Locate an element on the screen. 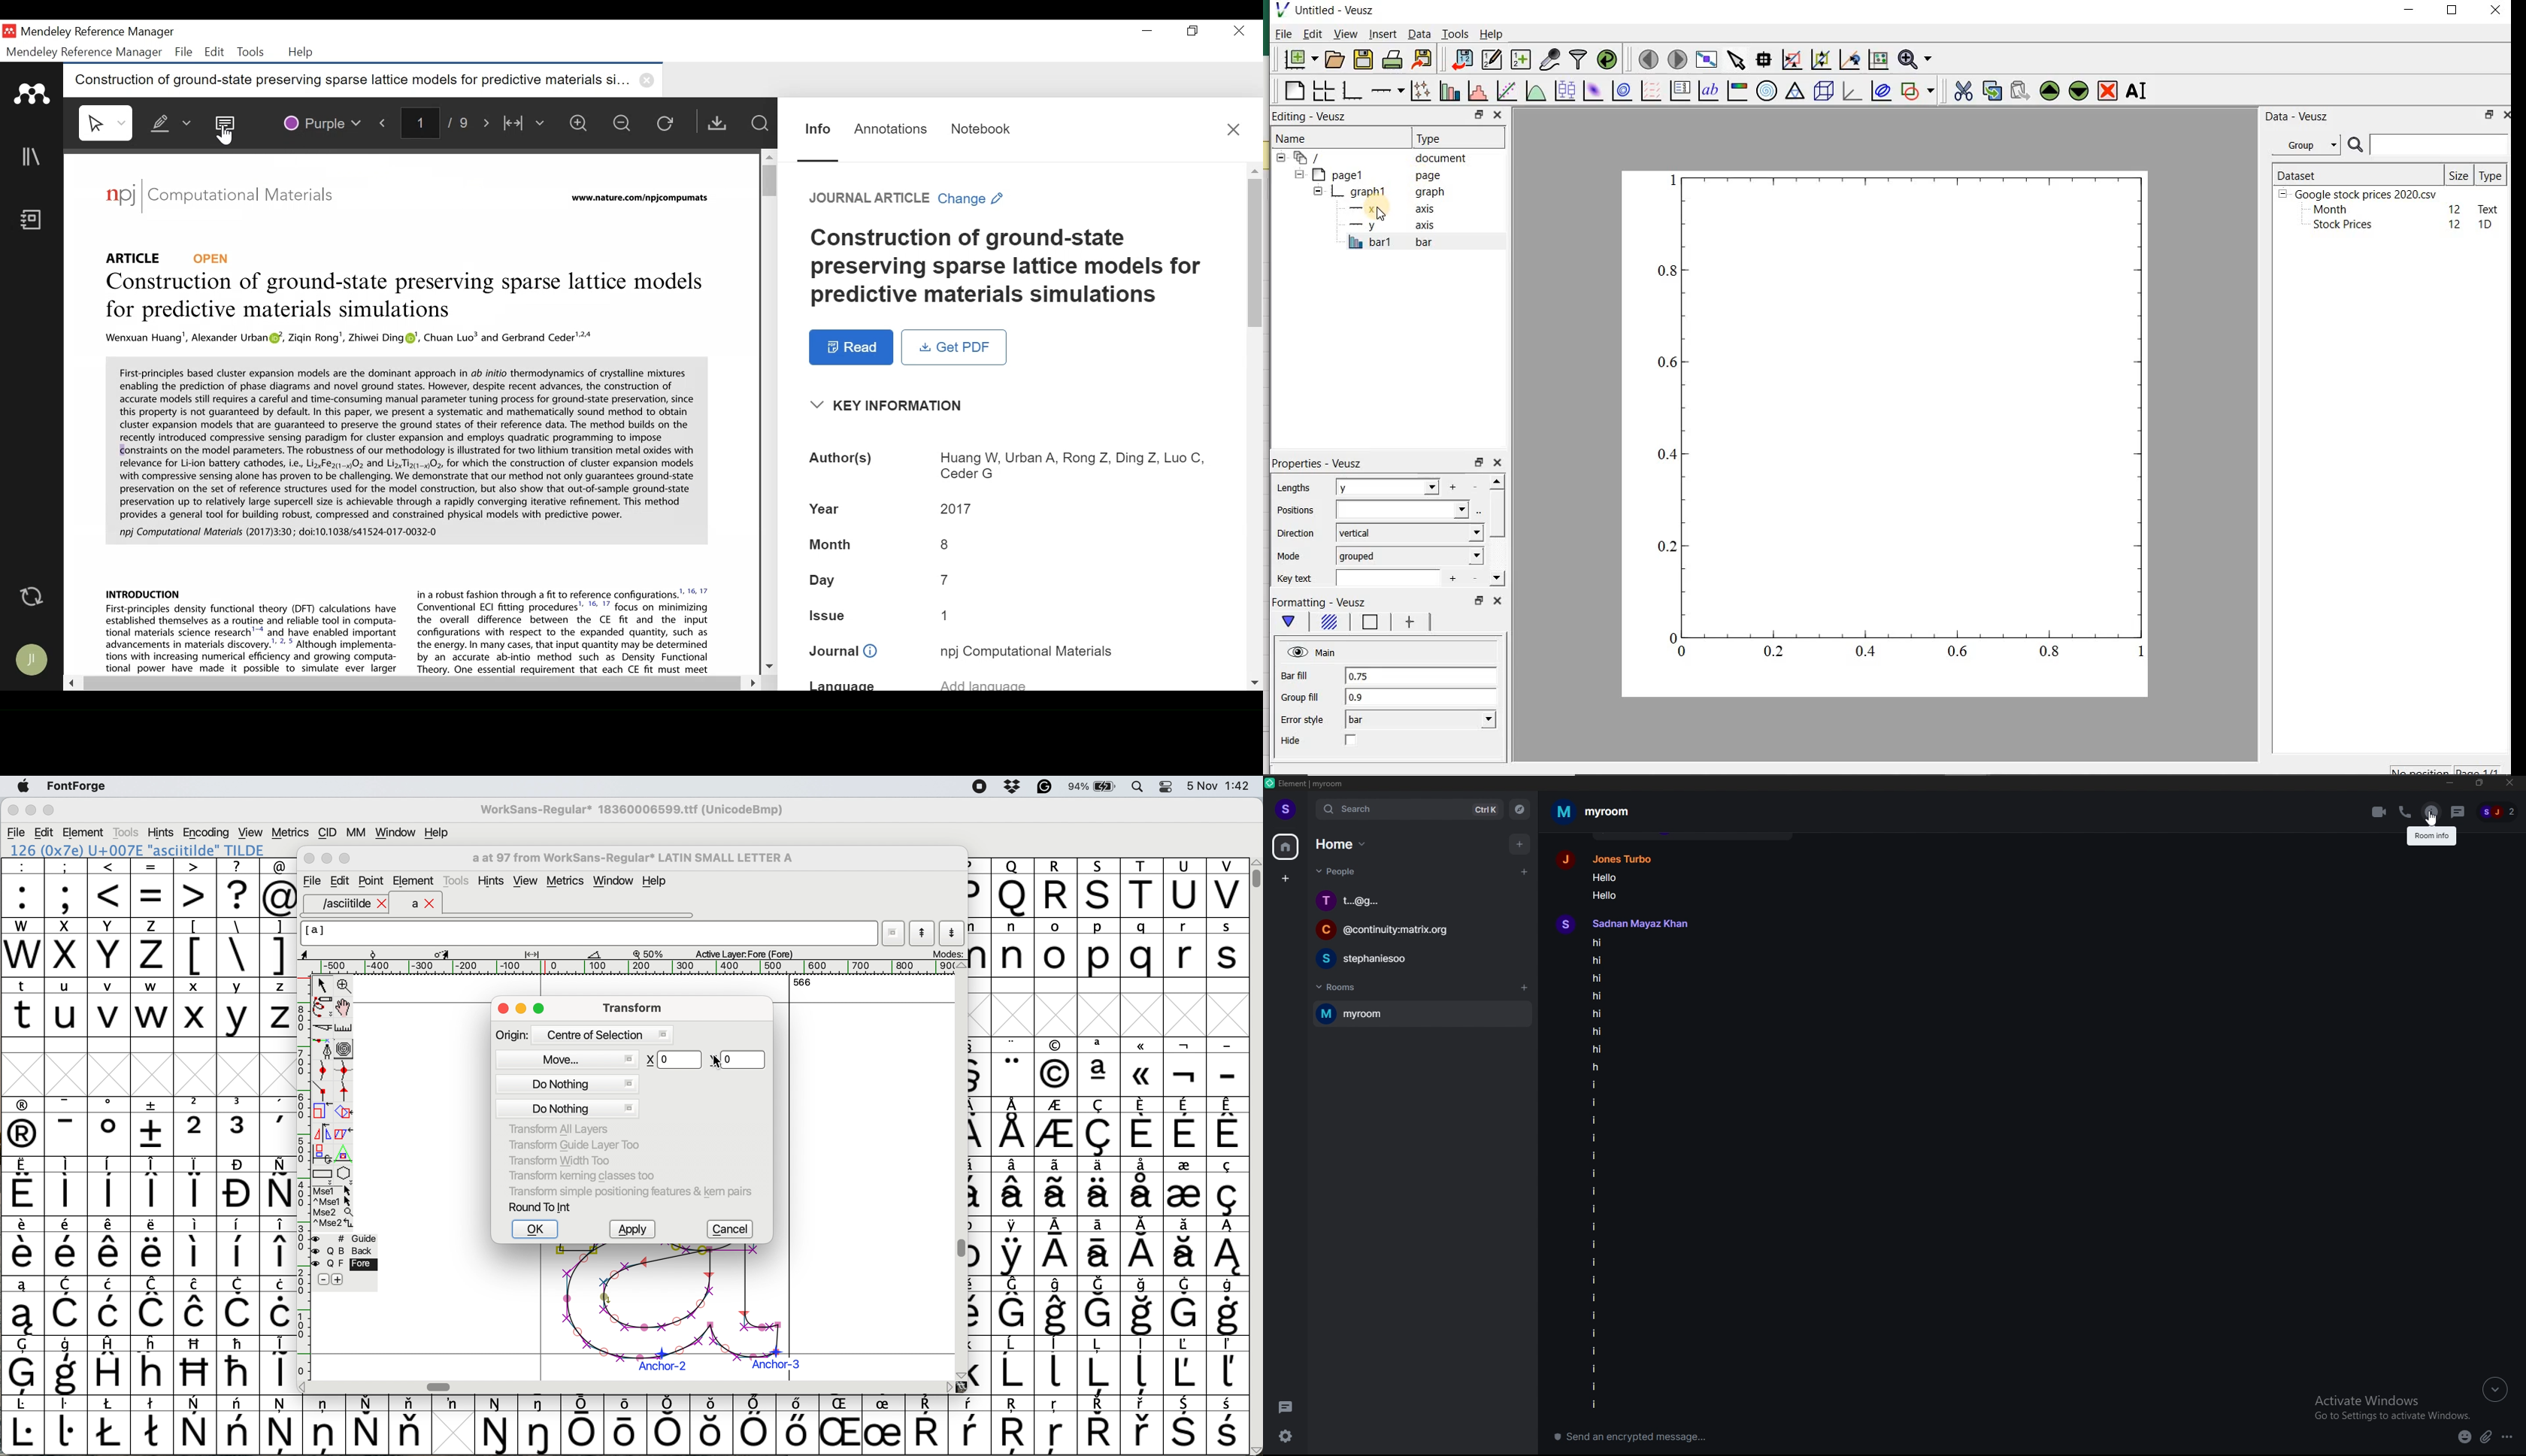 The width and height of the screenshot is (2548, 1456). user profile is located at coordinates (1615, 857).